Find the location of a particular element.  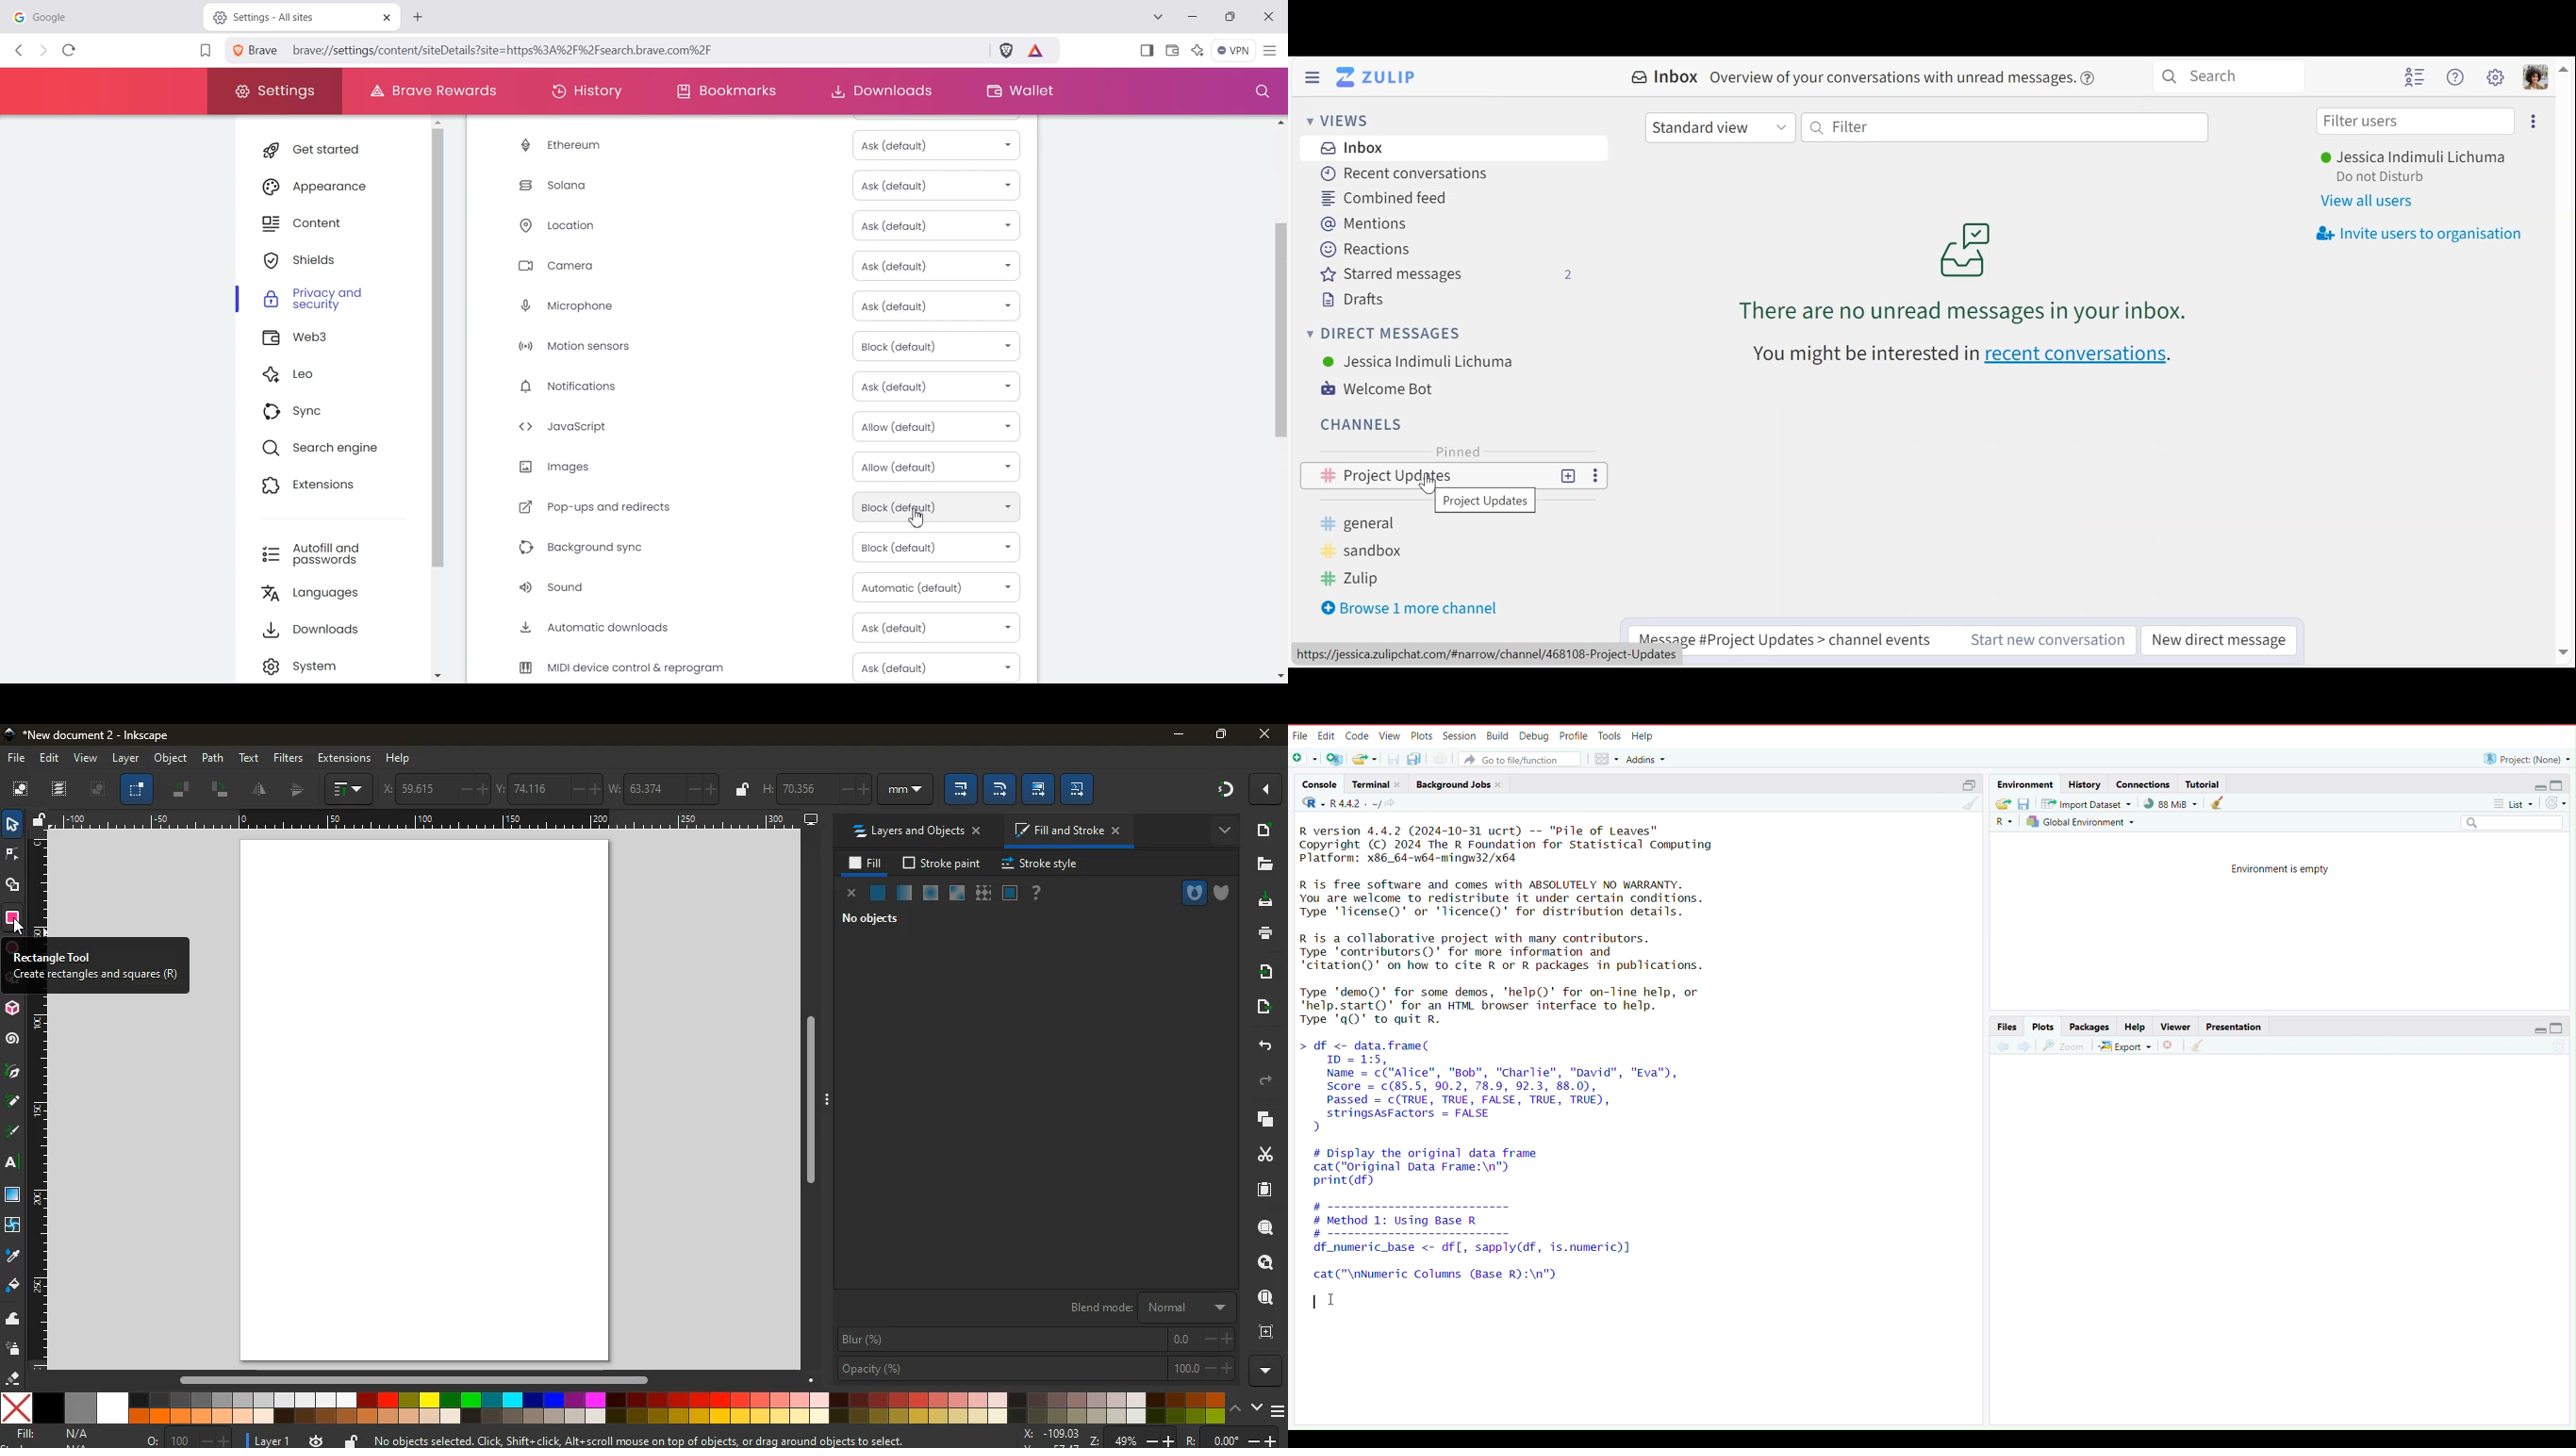

more is located at coordinates (1268, 791).